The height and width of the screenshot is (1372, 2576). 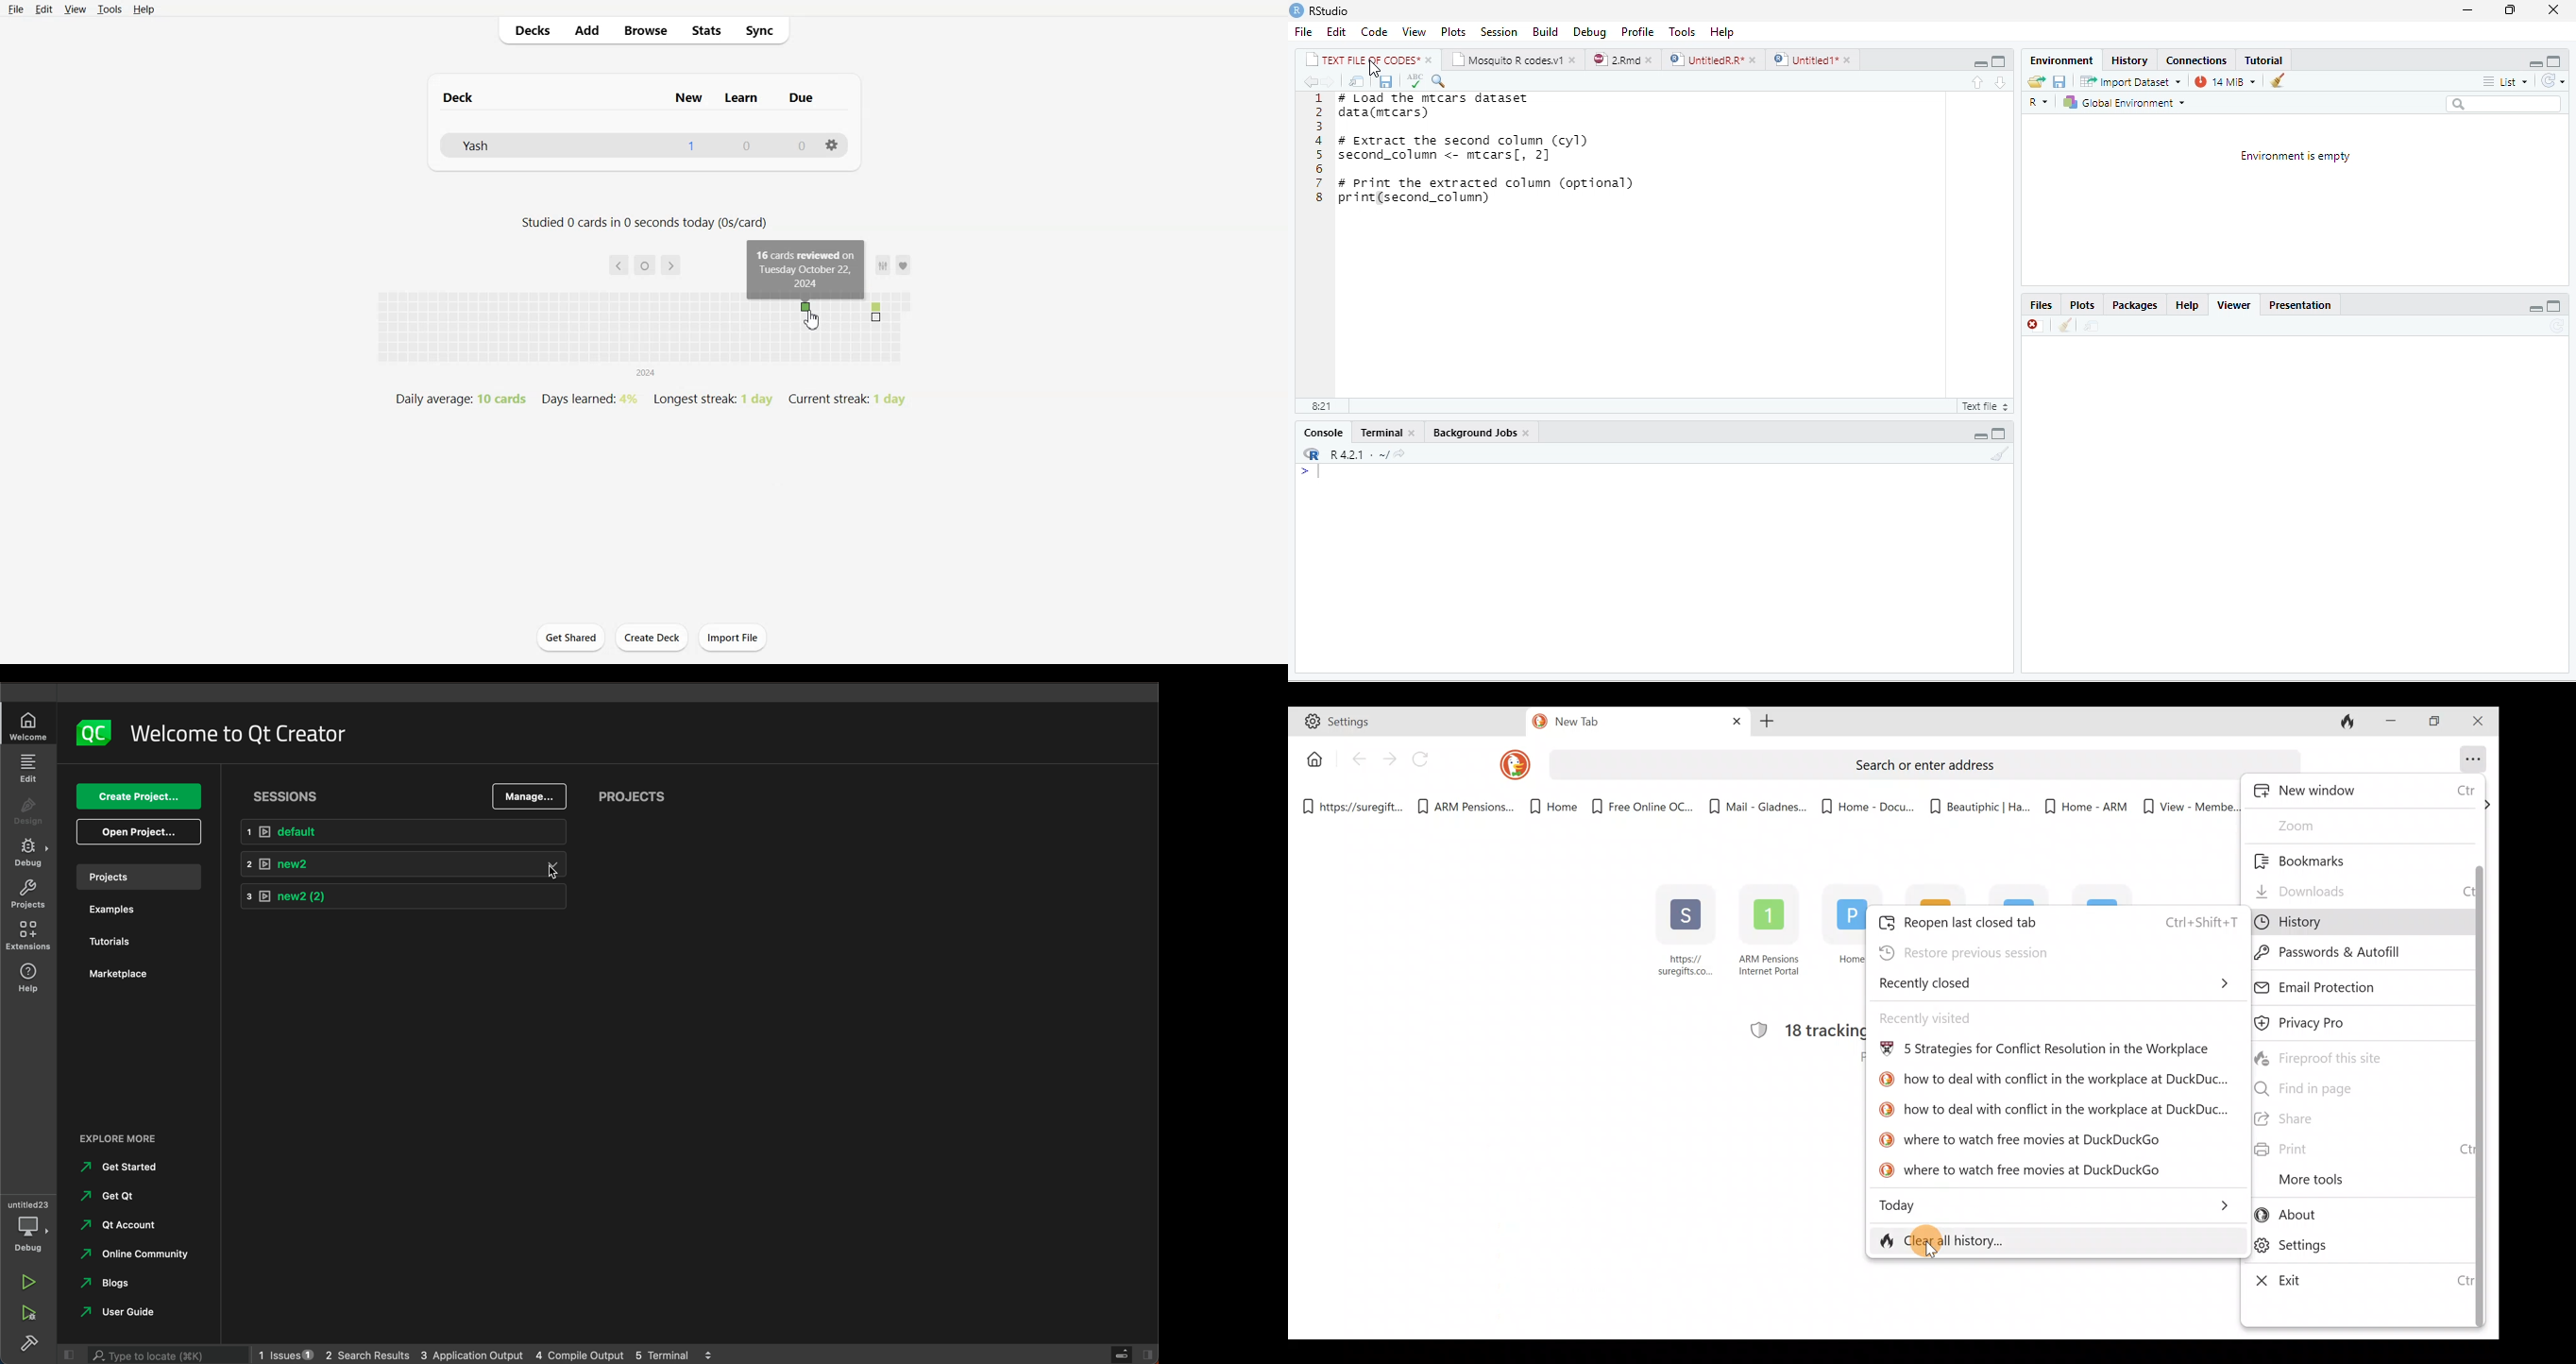 What do you see at coordinates (2537, 60) in the screenshot?
I see `minimize` at bounding box center [2537, 60].